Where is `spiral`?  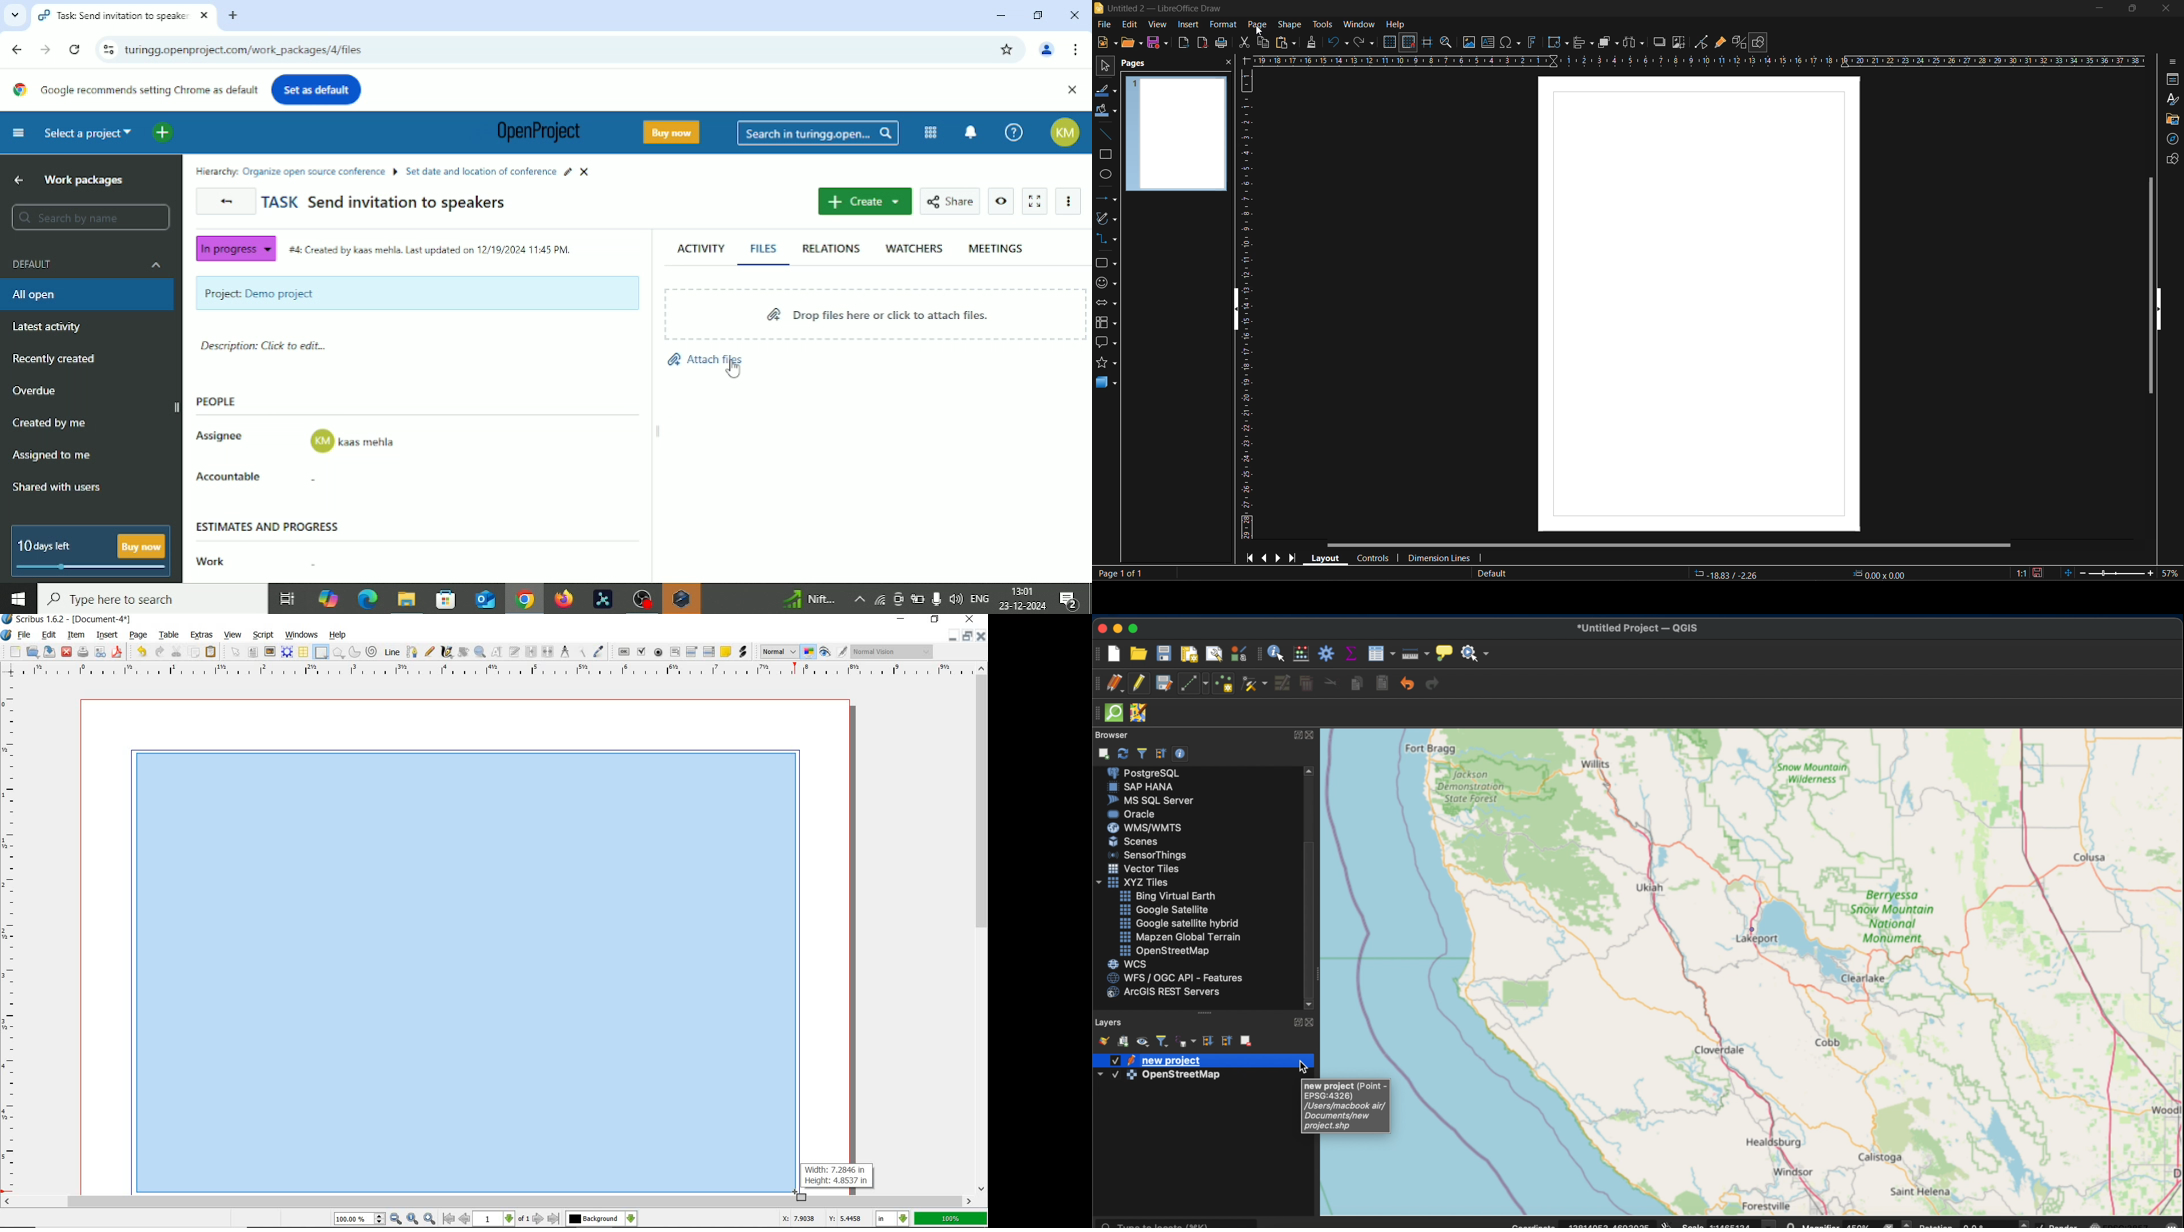 spiral is located at coordinates (372, 652).